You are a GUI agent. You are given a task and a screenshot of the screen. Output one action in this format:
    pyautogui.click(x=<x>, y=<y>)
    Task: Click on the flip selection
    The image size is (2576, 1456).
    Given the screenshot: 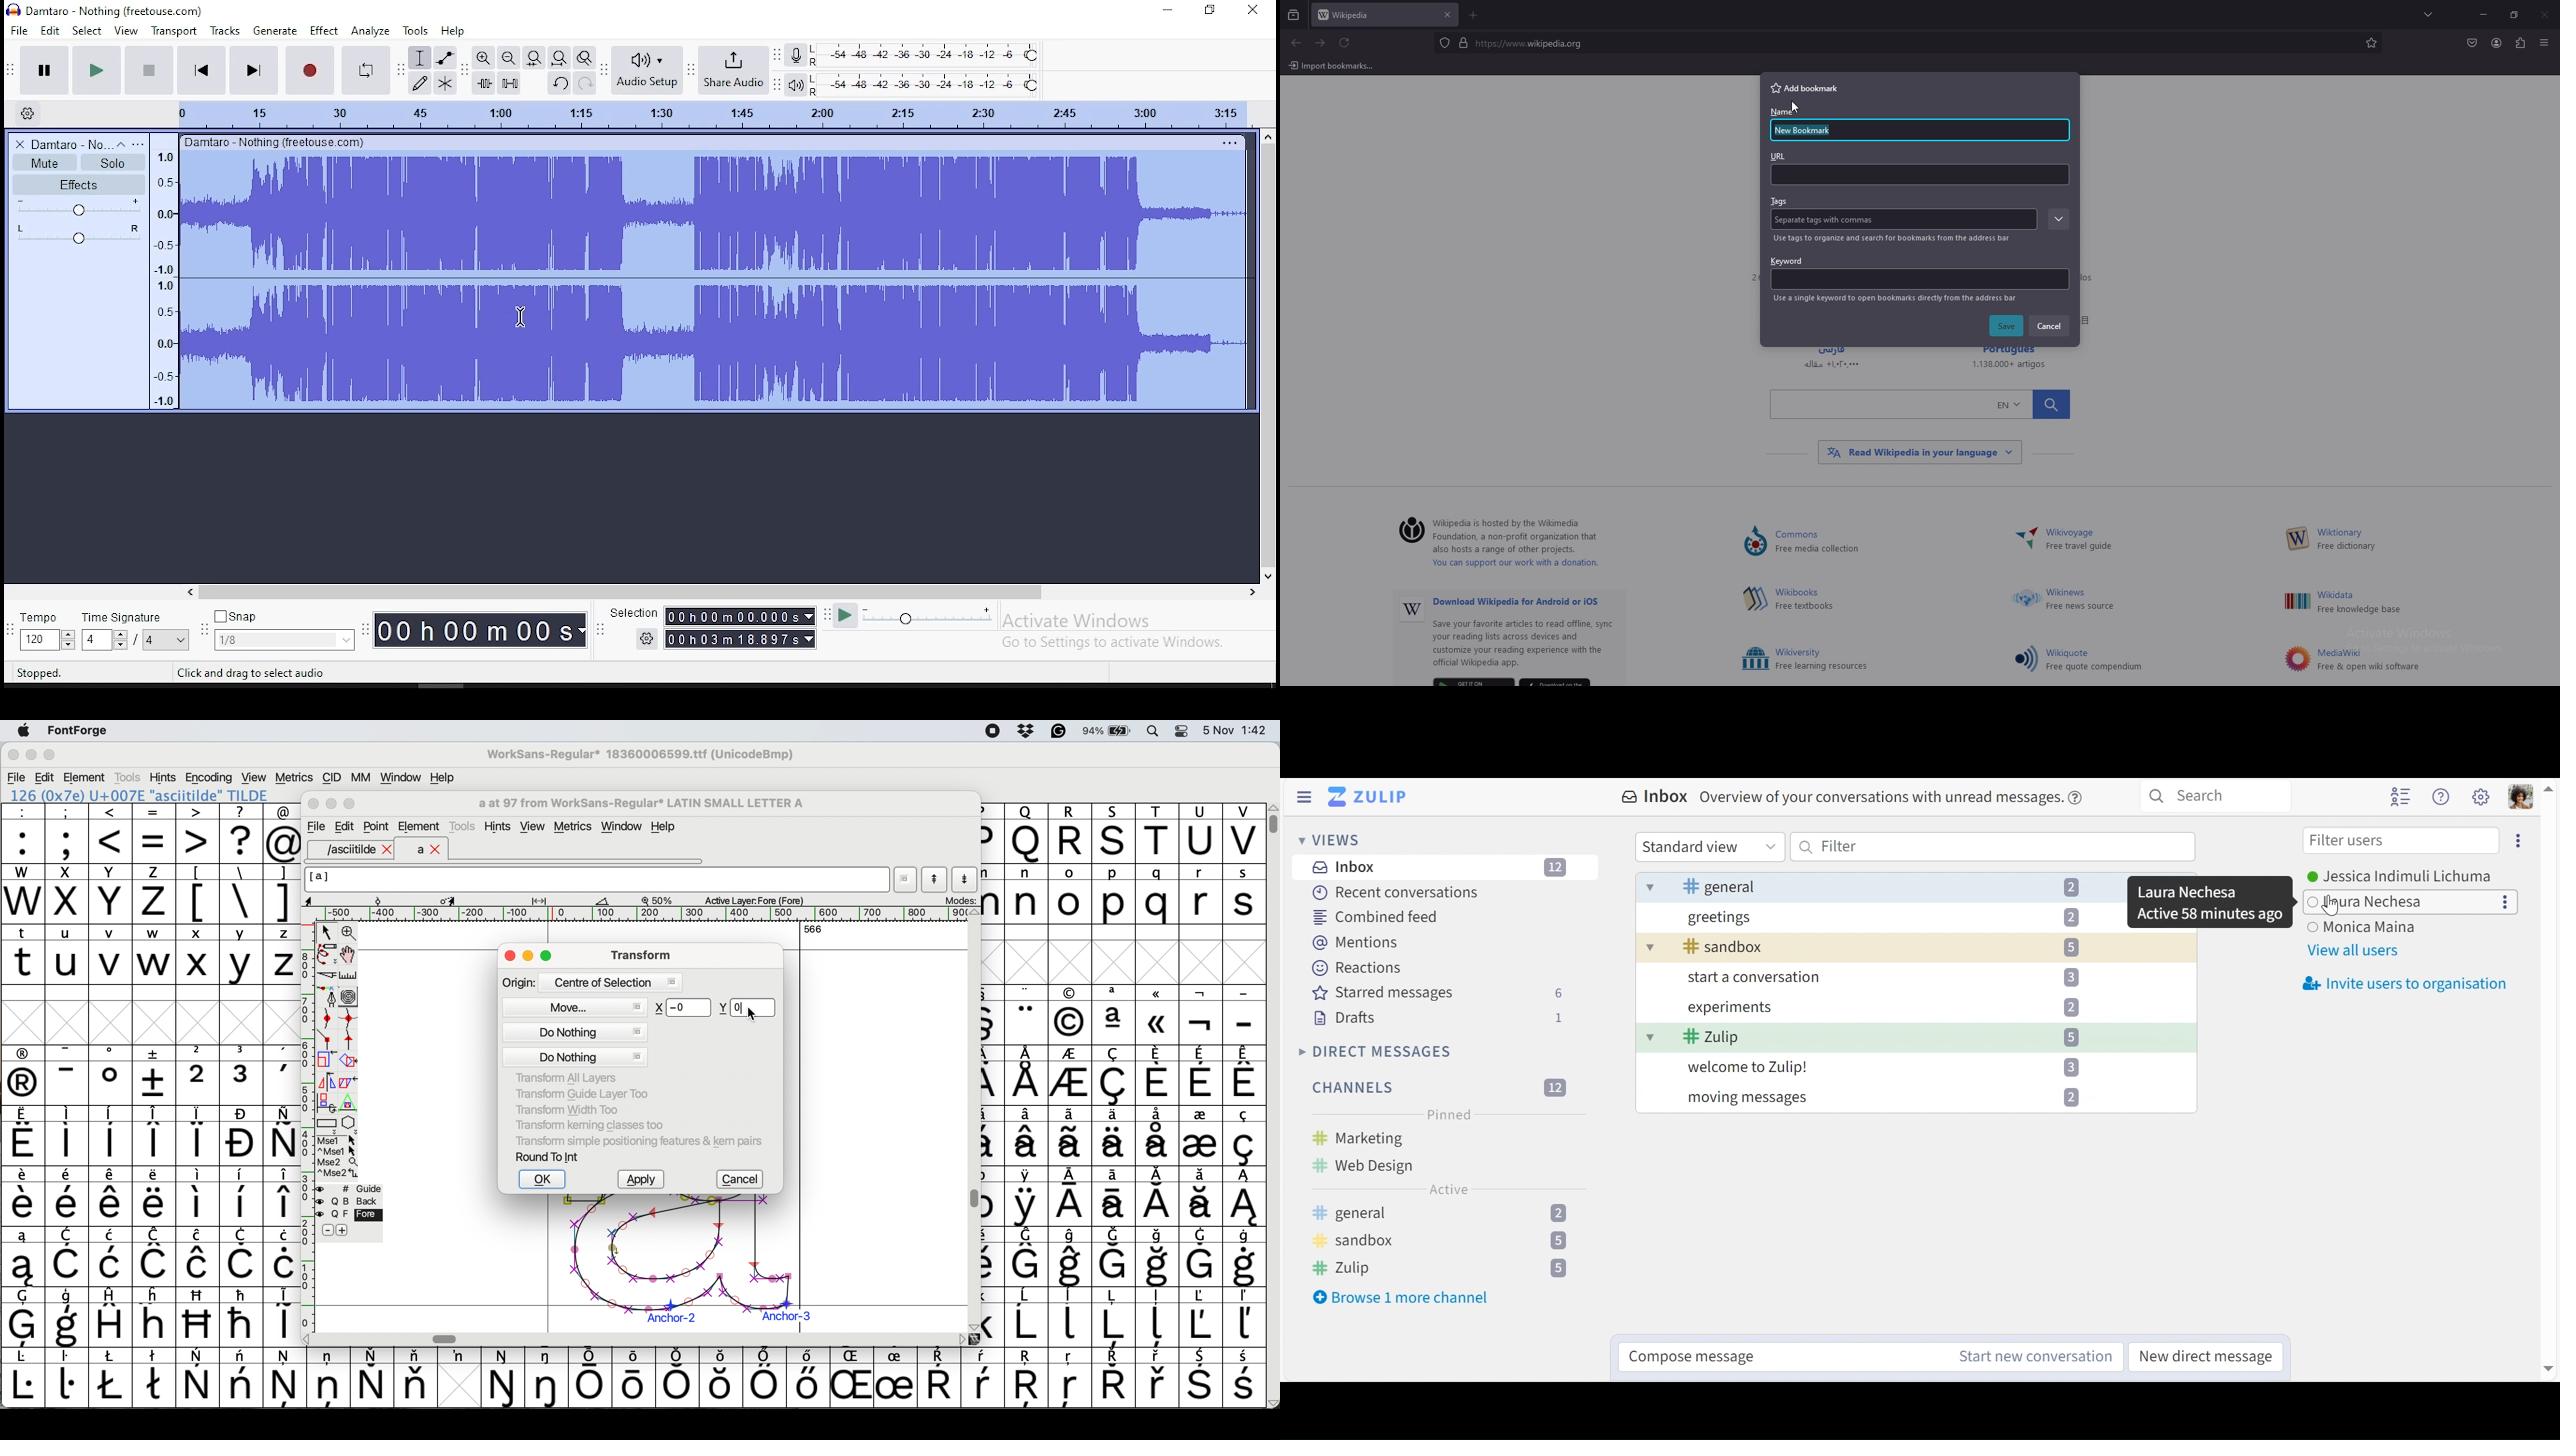 What is the action you would take?
    pyautogui.click(x=327, y=1081)
    